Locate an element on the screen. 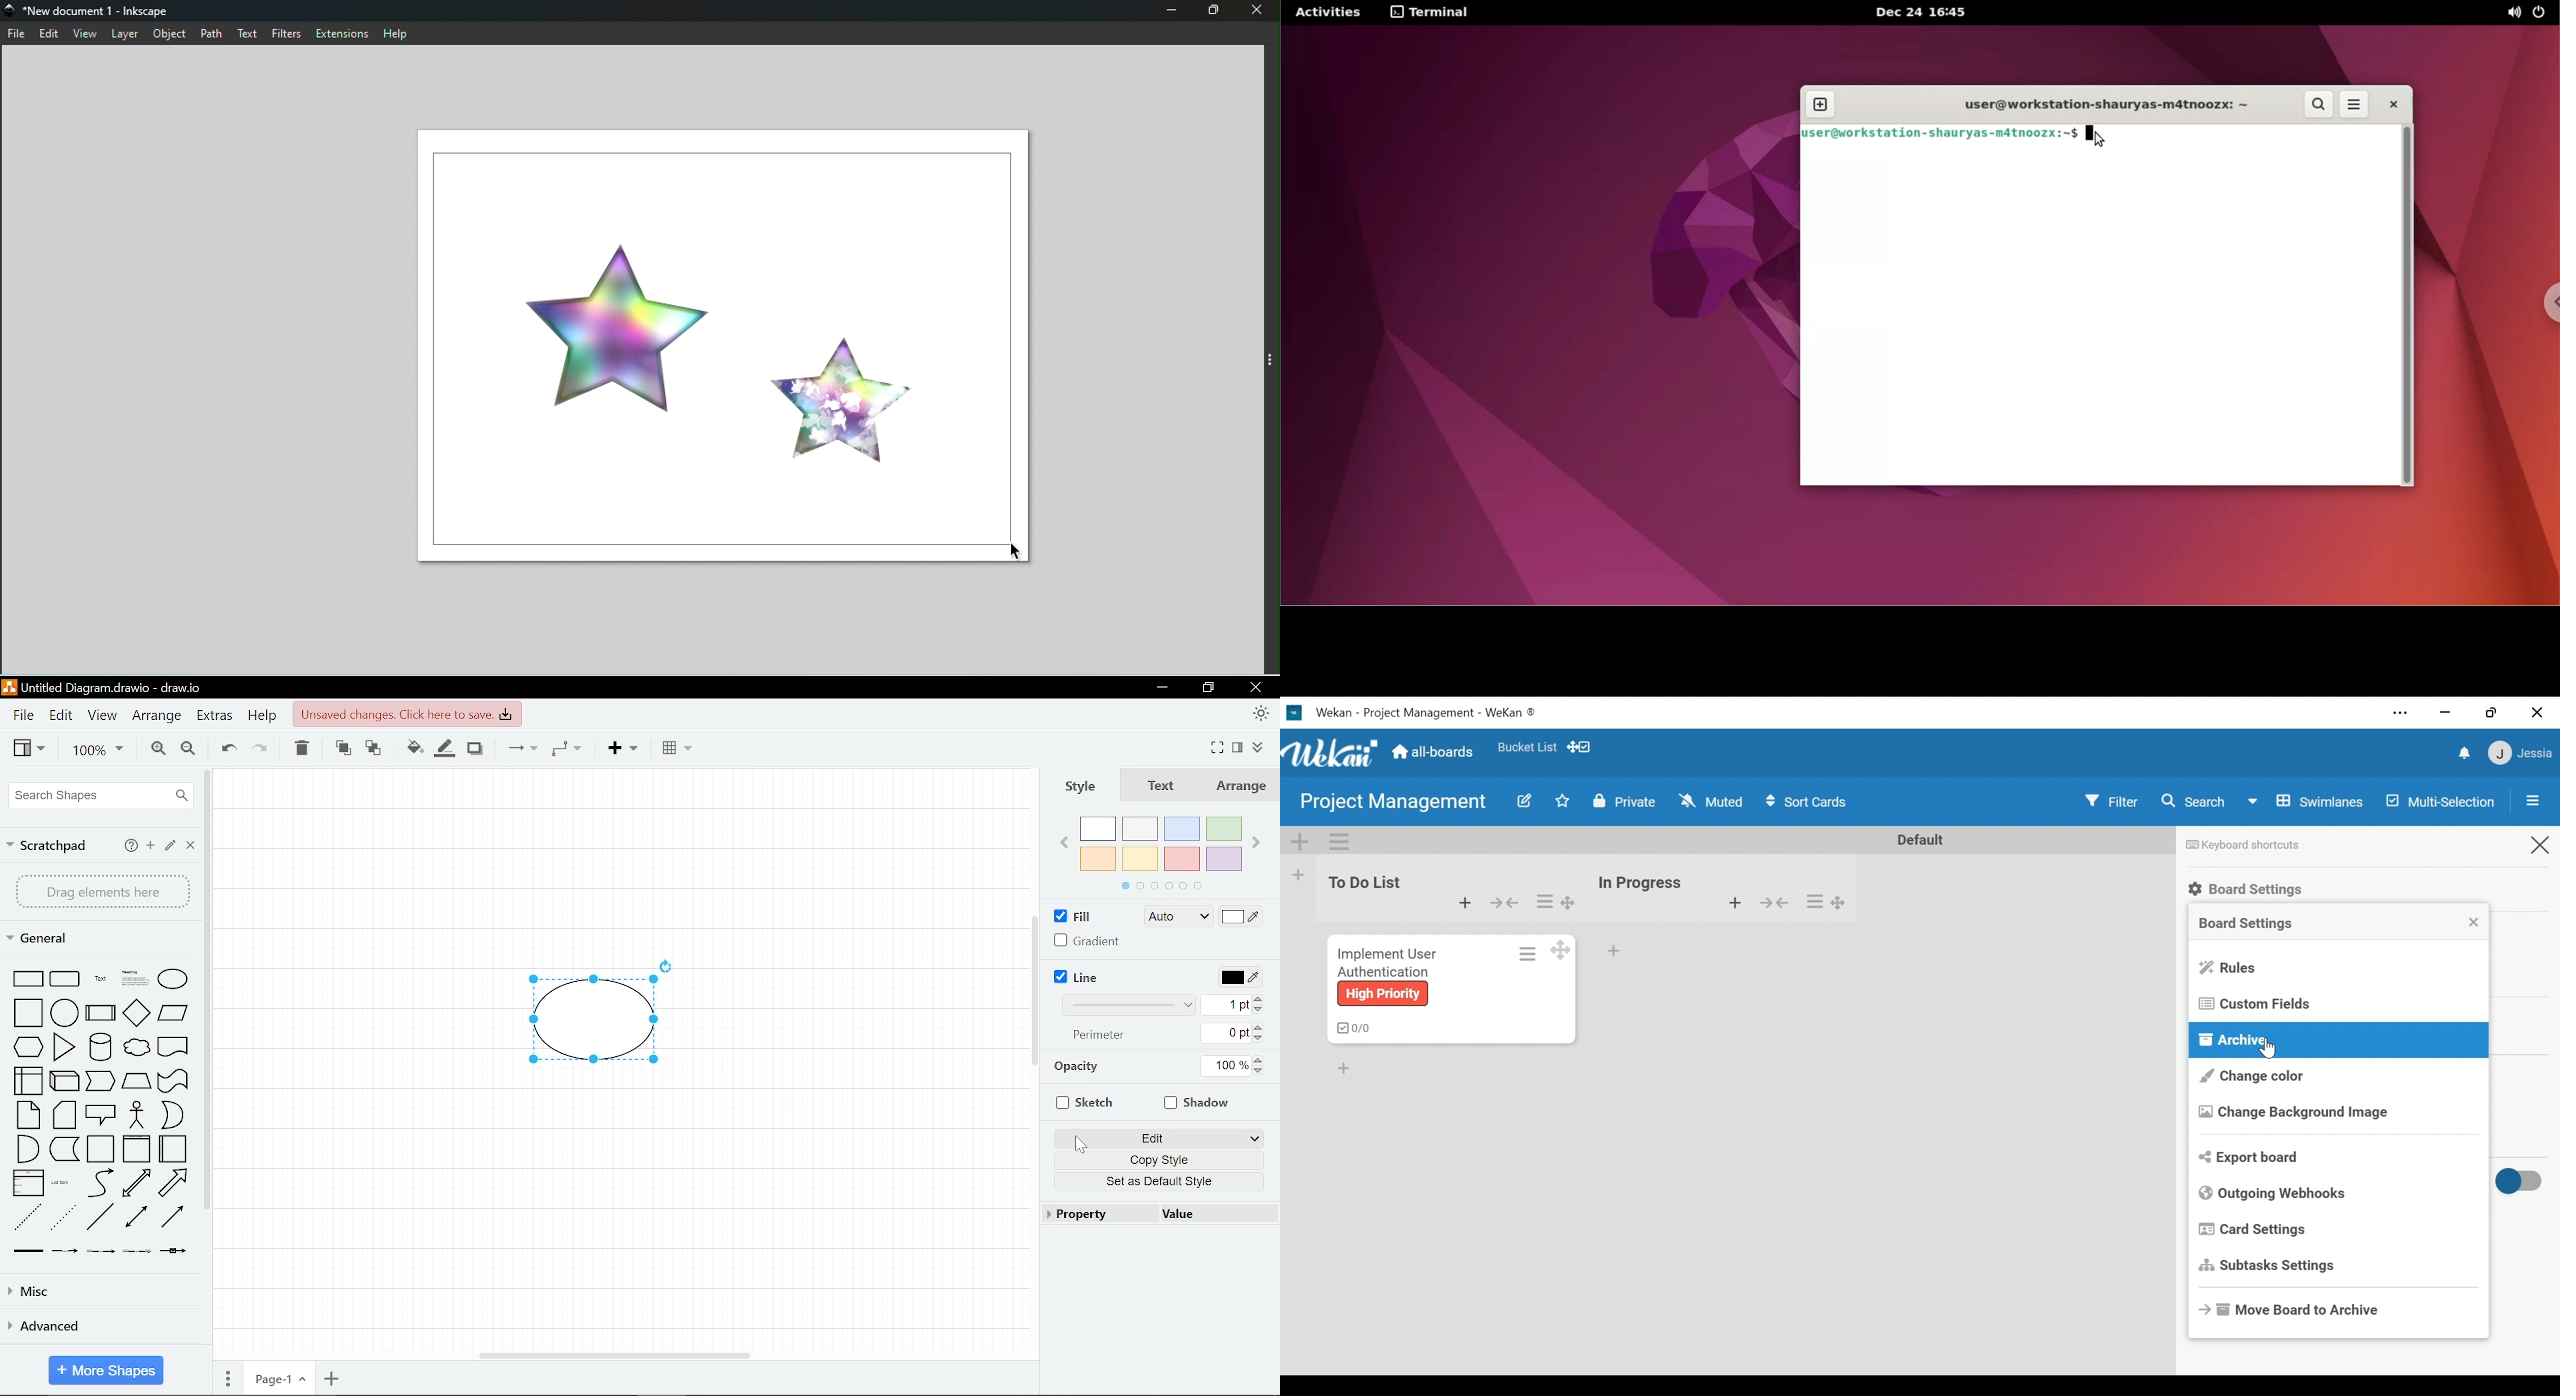  View is located at coordinates (85, 34).